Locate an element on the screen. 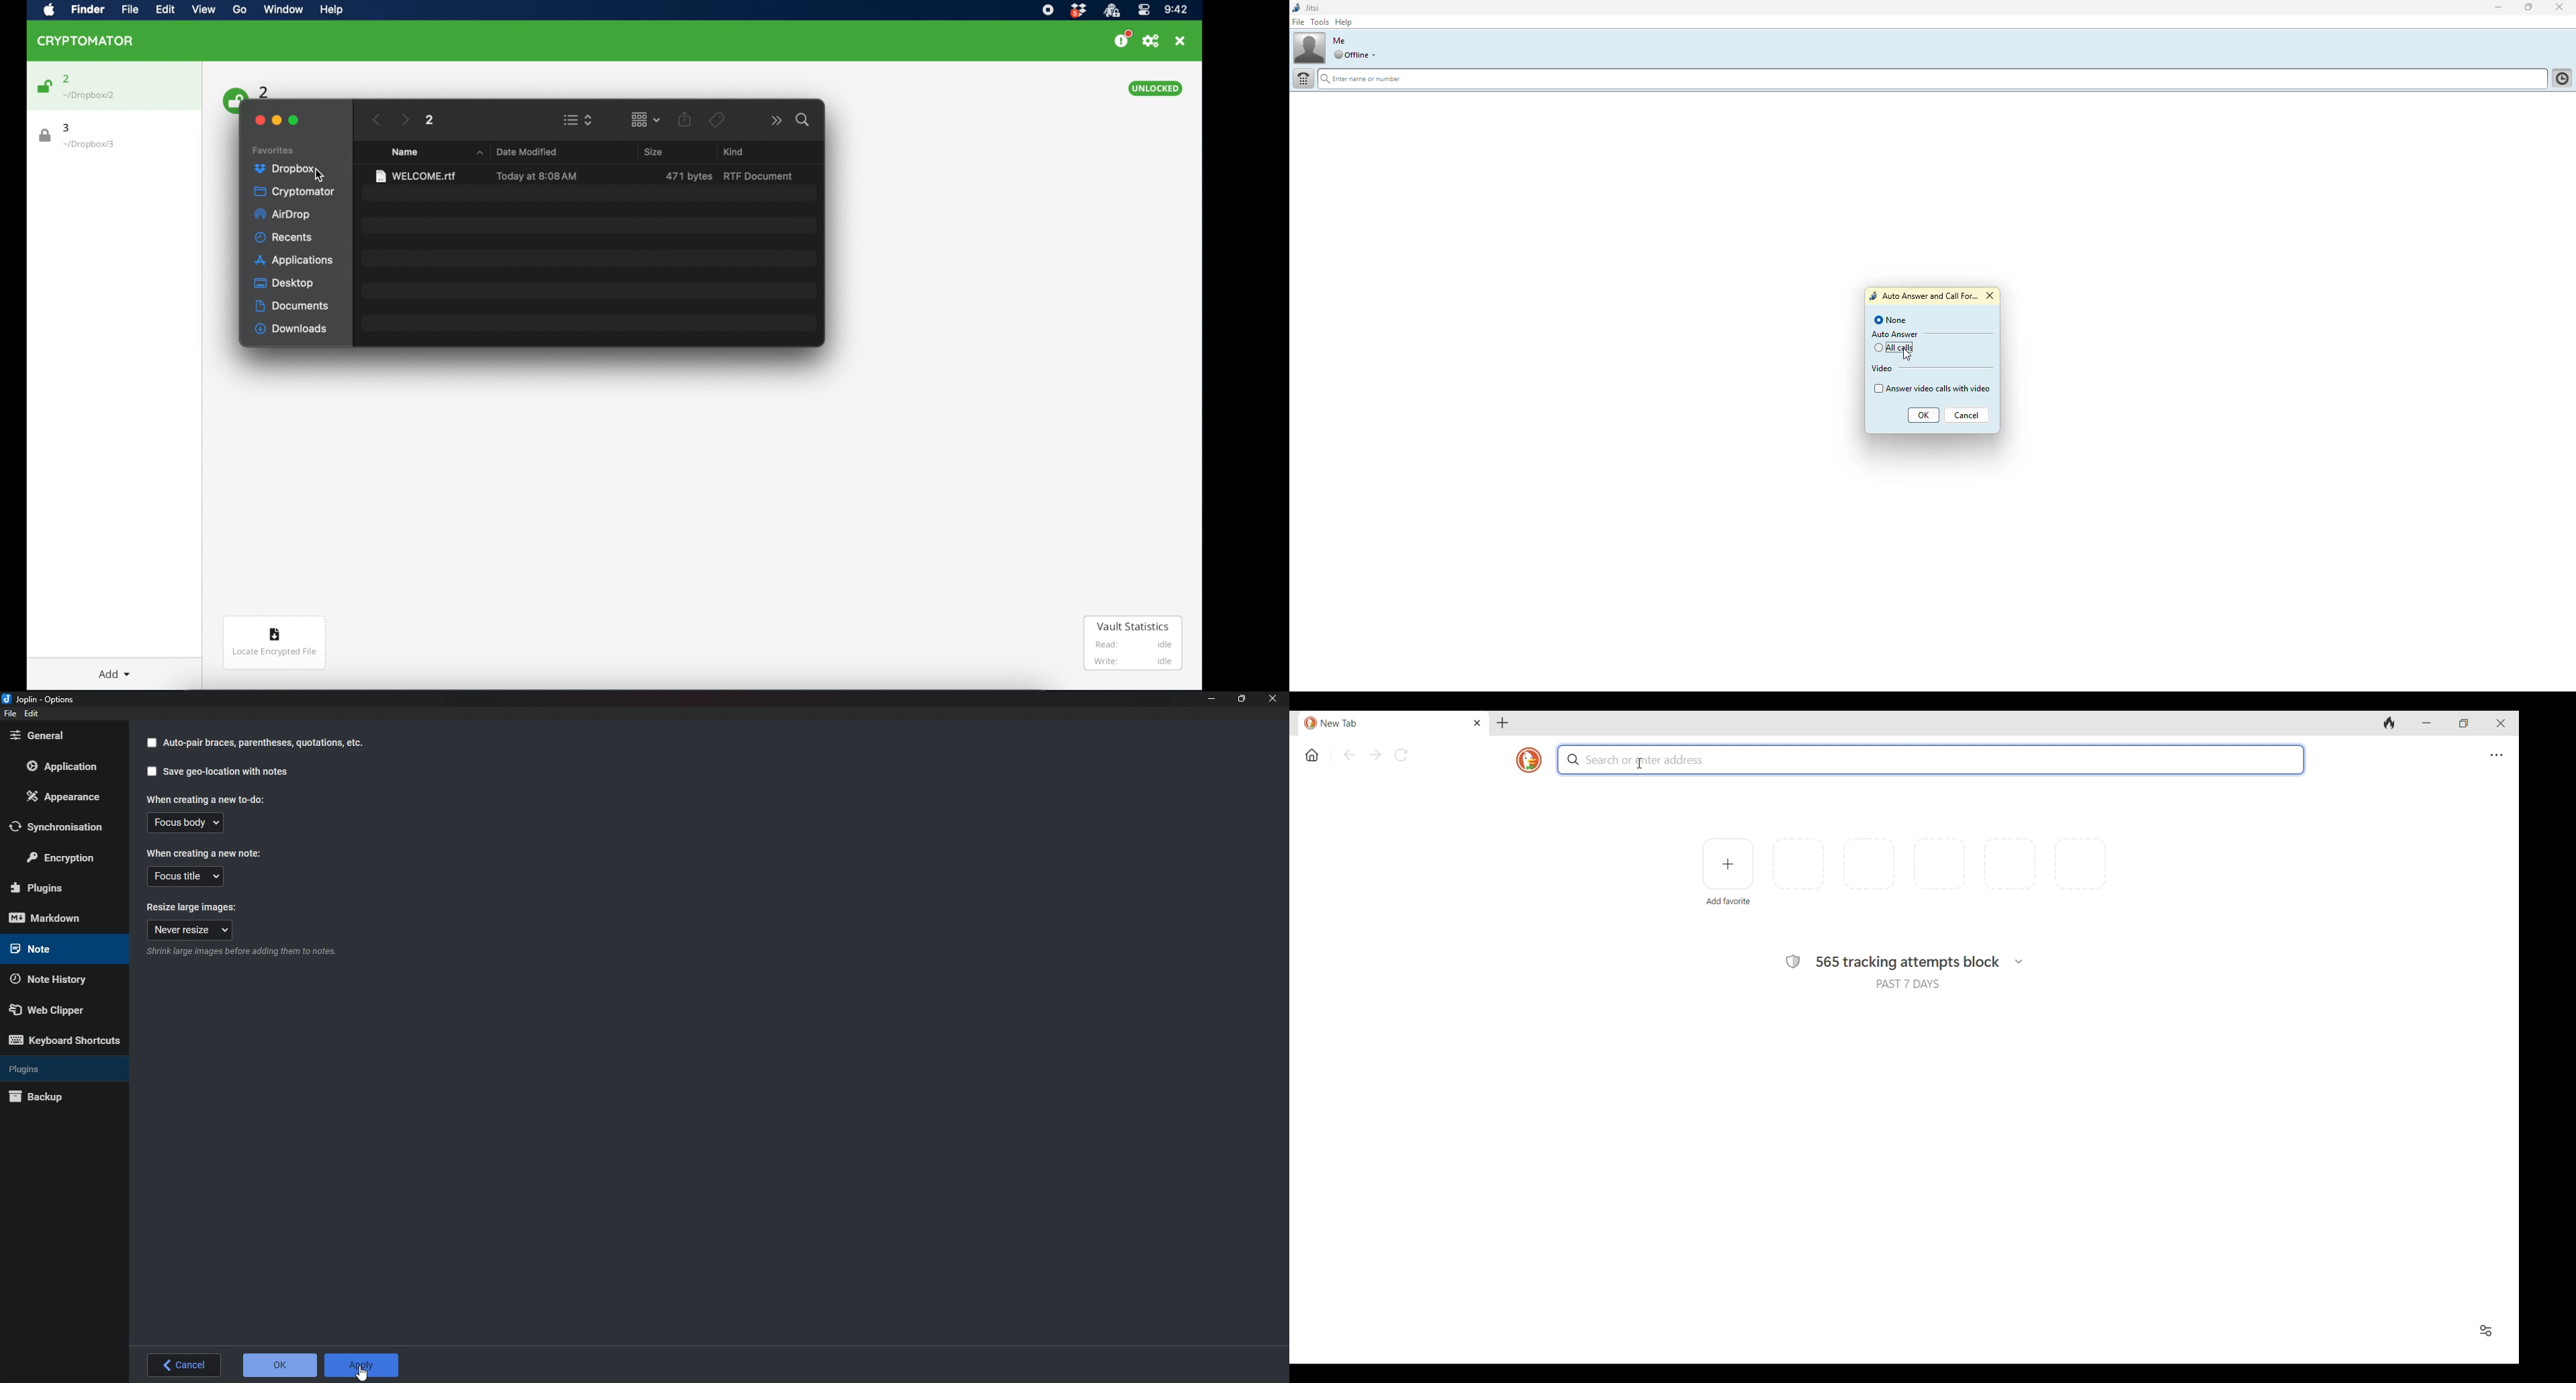 This screenshot has height=1400, width=2576. documents is located at coordinates (292, 306).